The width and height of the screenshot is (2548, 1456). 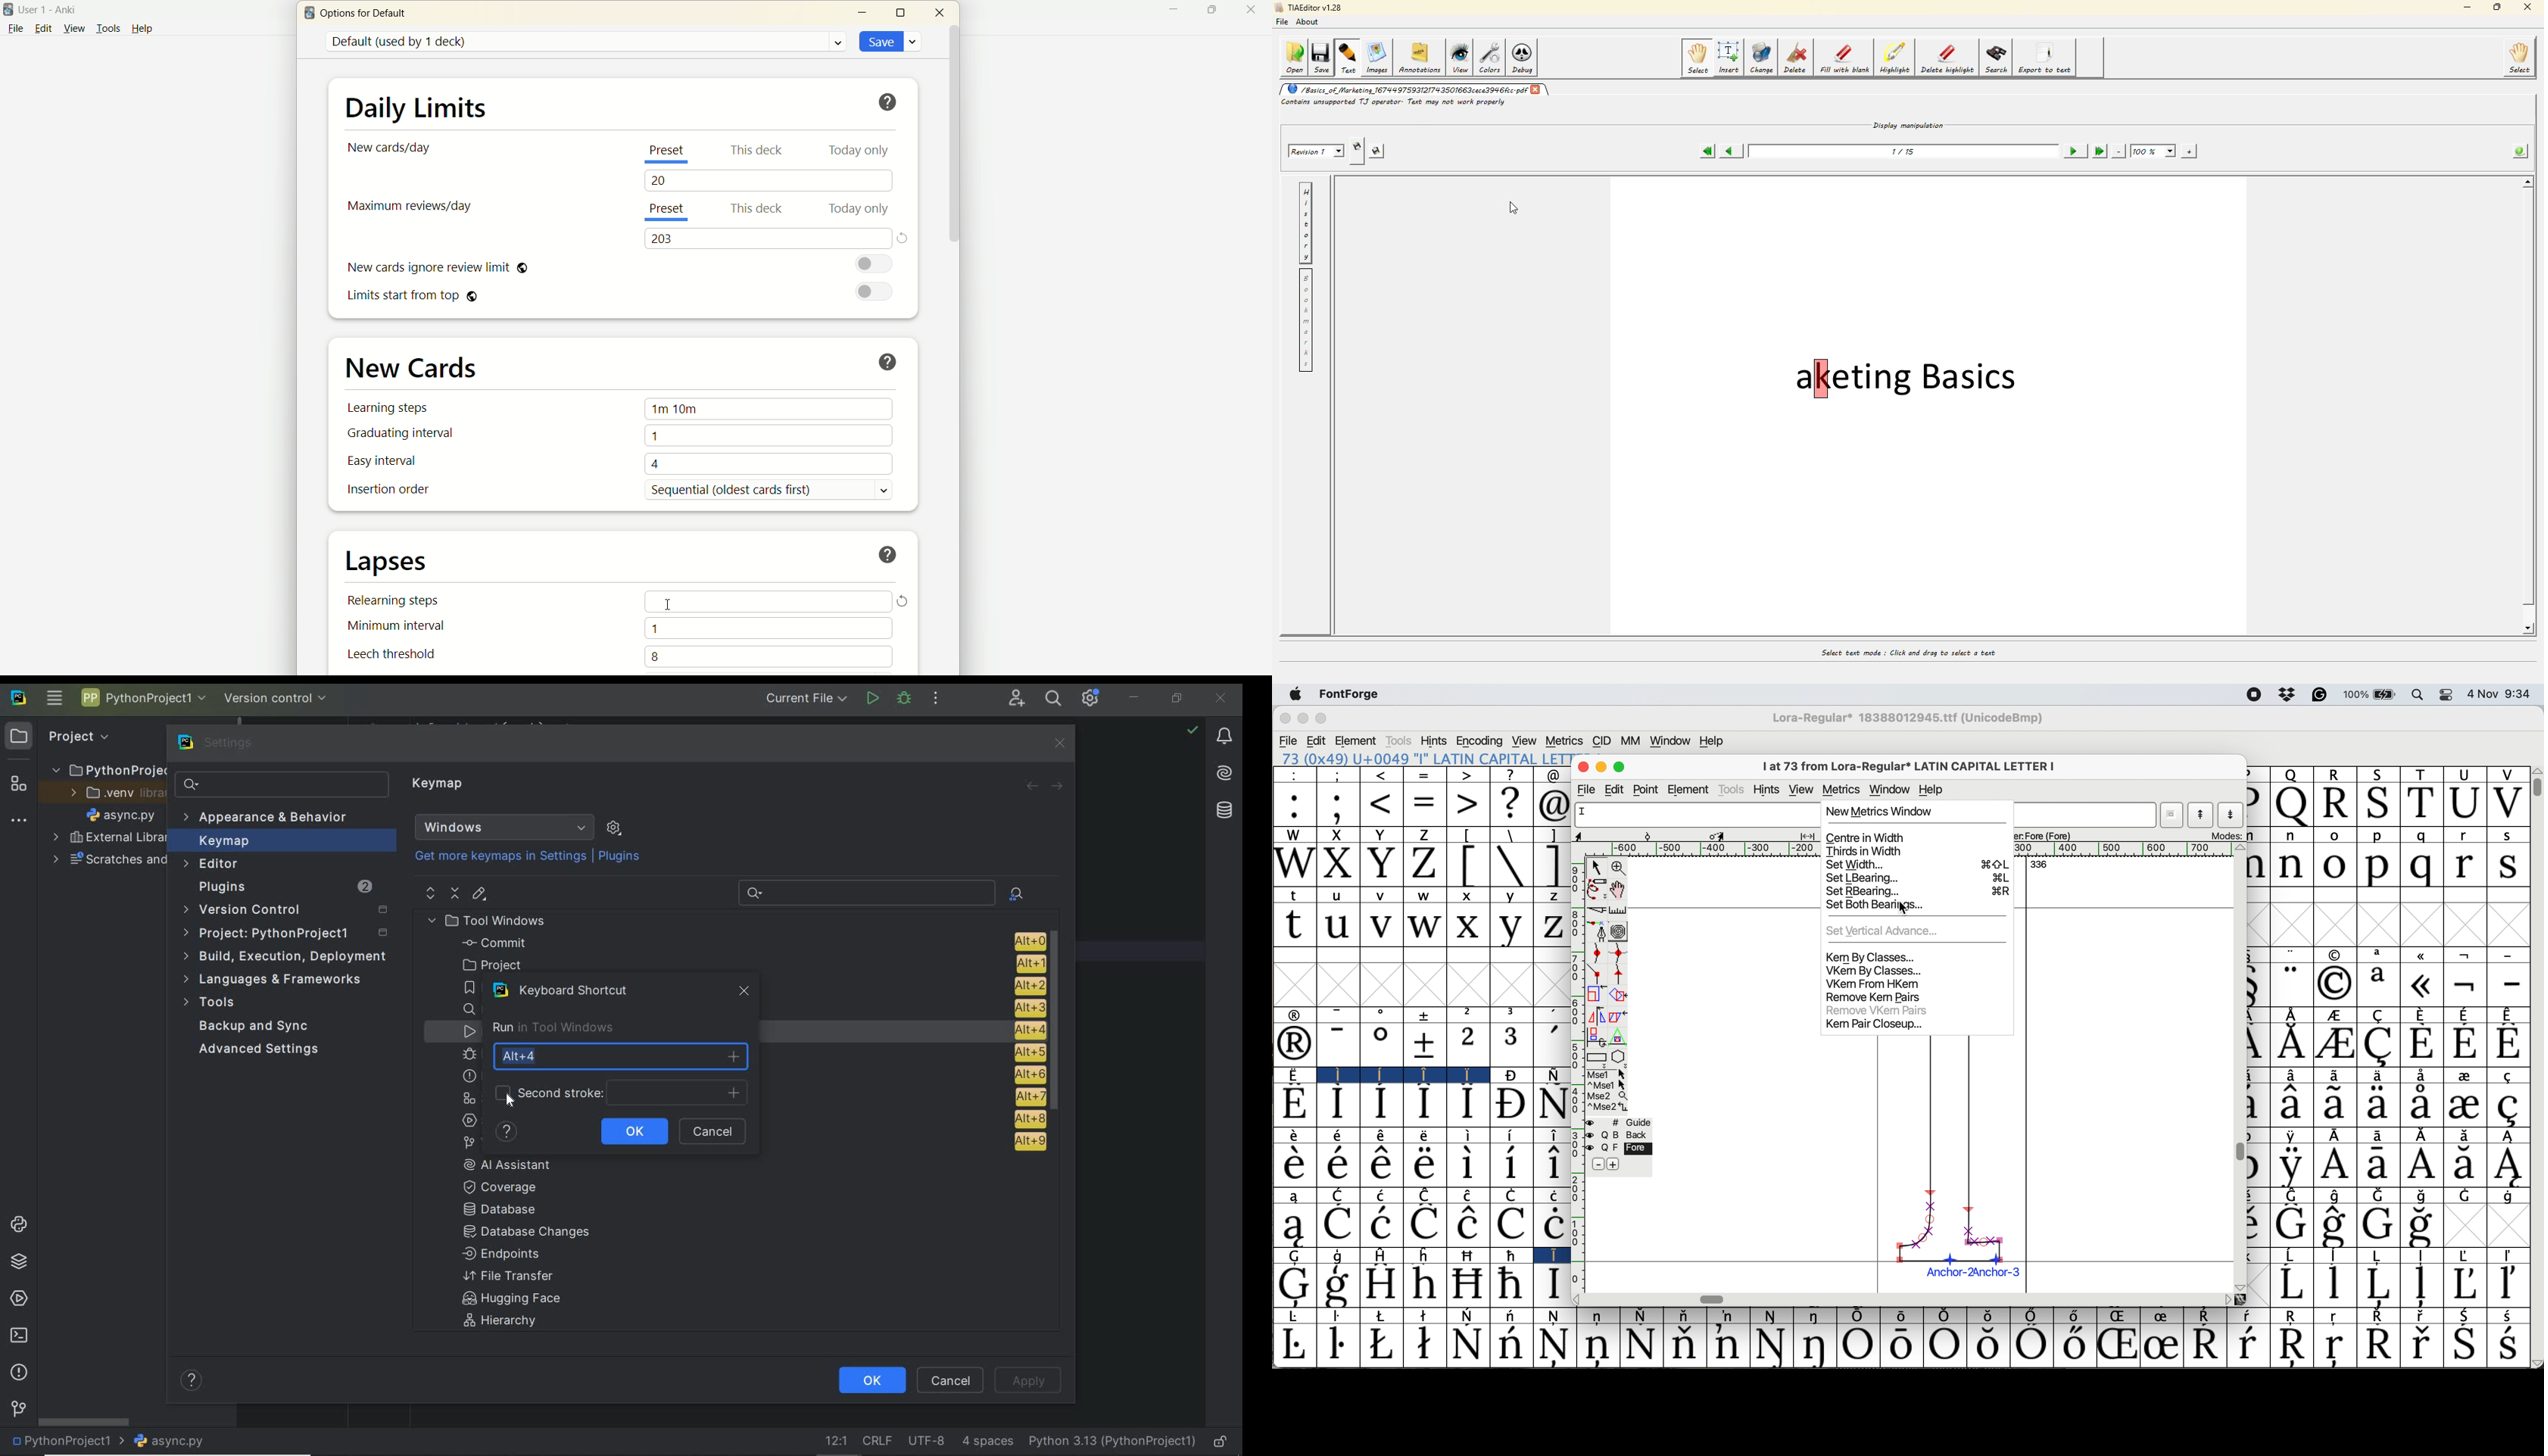 What do you see at coordinates (415, 298) in the screenshot?
I see `limits start from top` at bounding box center [415, 298].